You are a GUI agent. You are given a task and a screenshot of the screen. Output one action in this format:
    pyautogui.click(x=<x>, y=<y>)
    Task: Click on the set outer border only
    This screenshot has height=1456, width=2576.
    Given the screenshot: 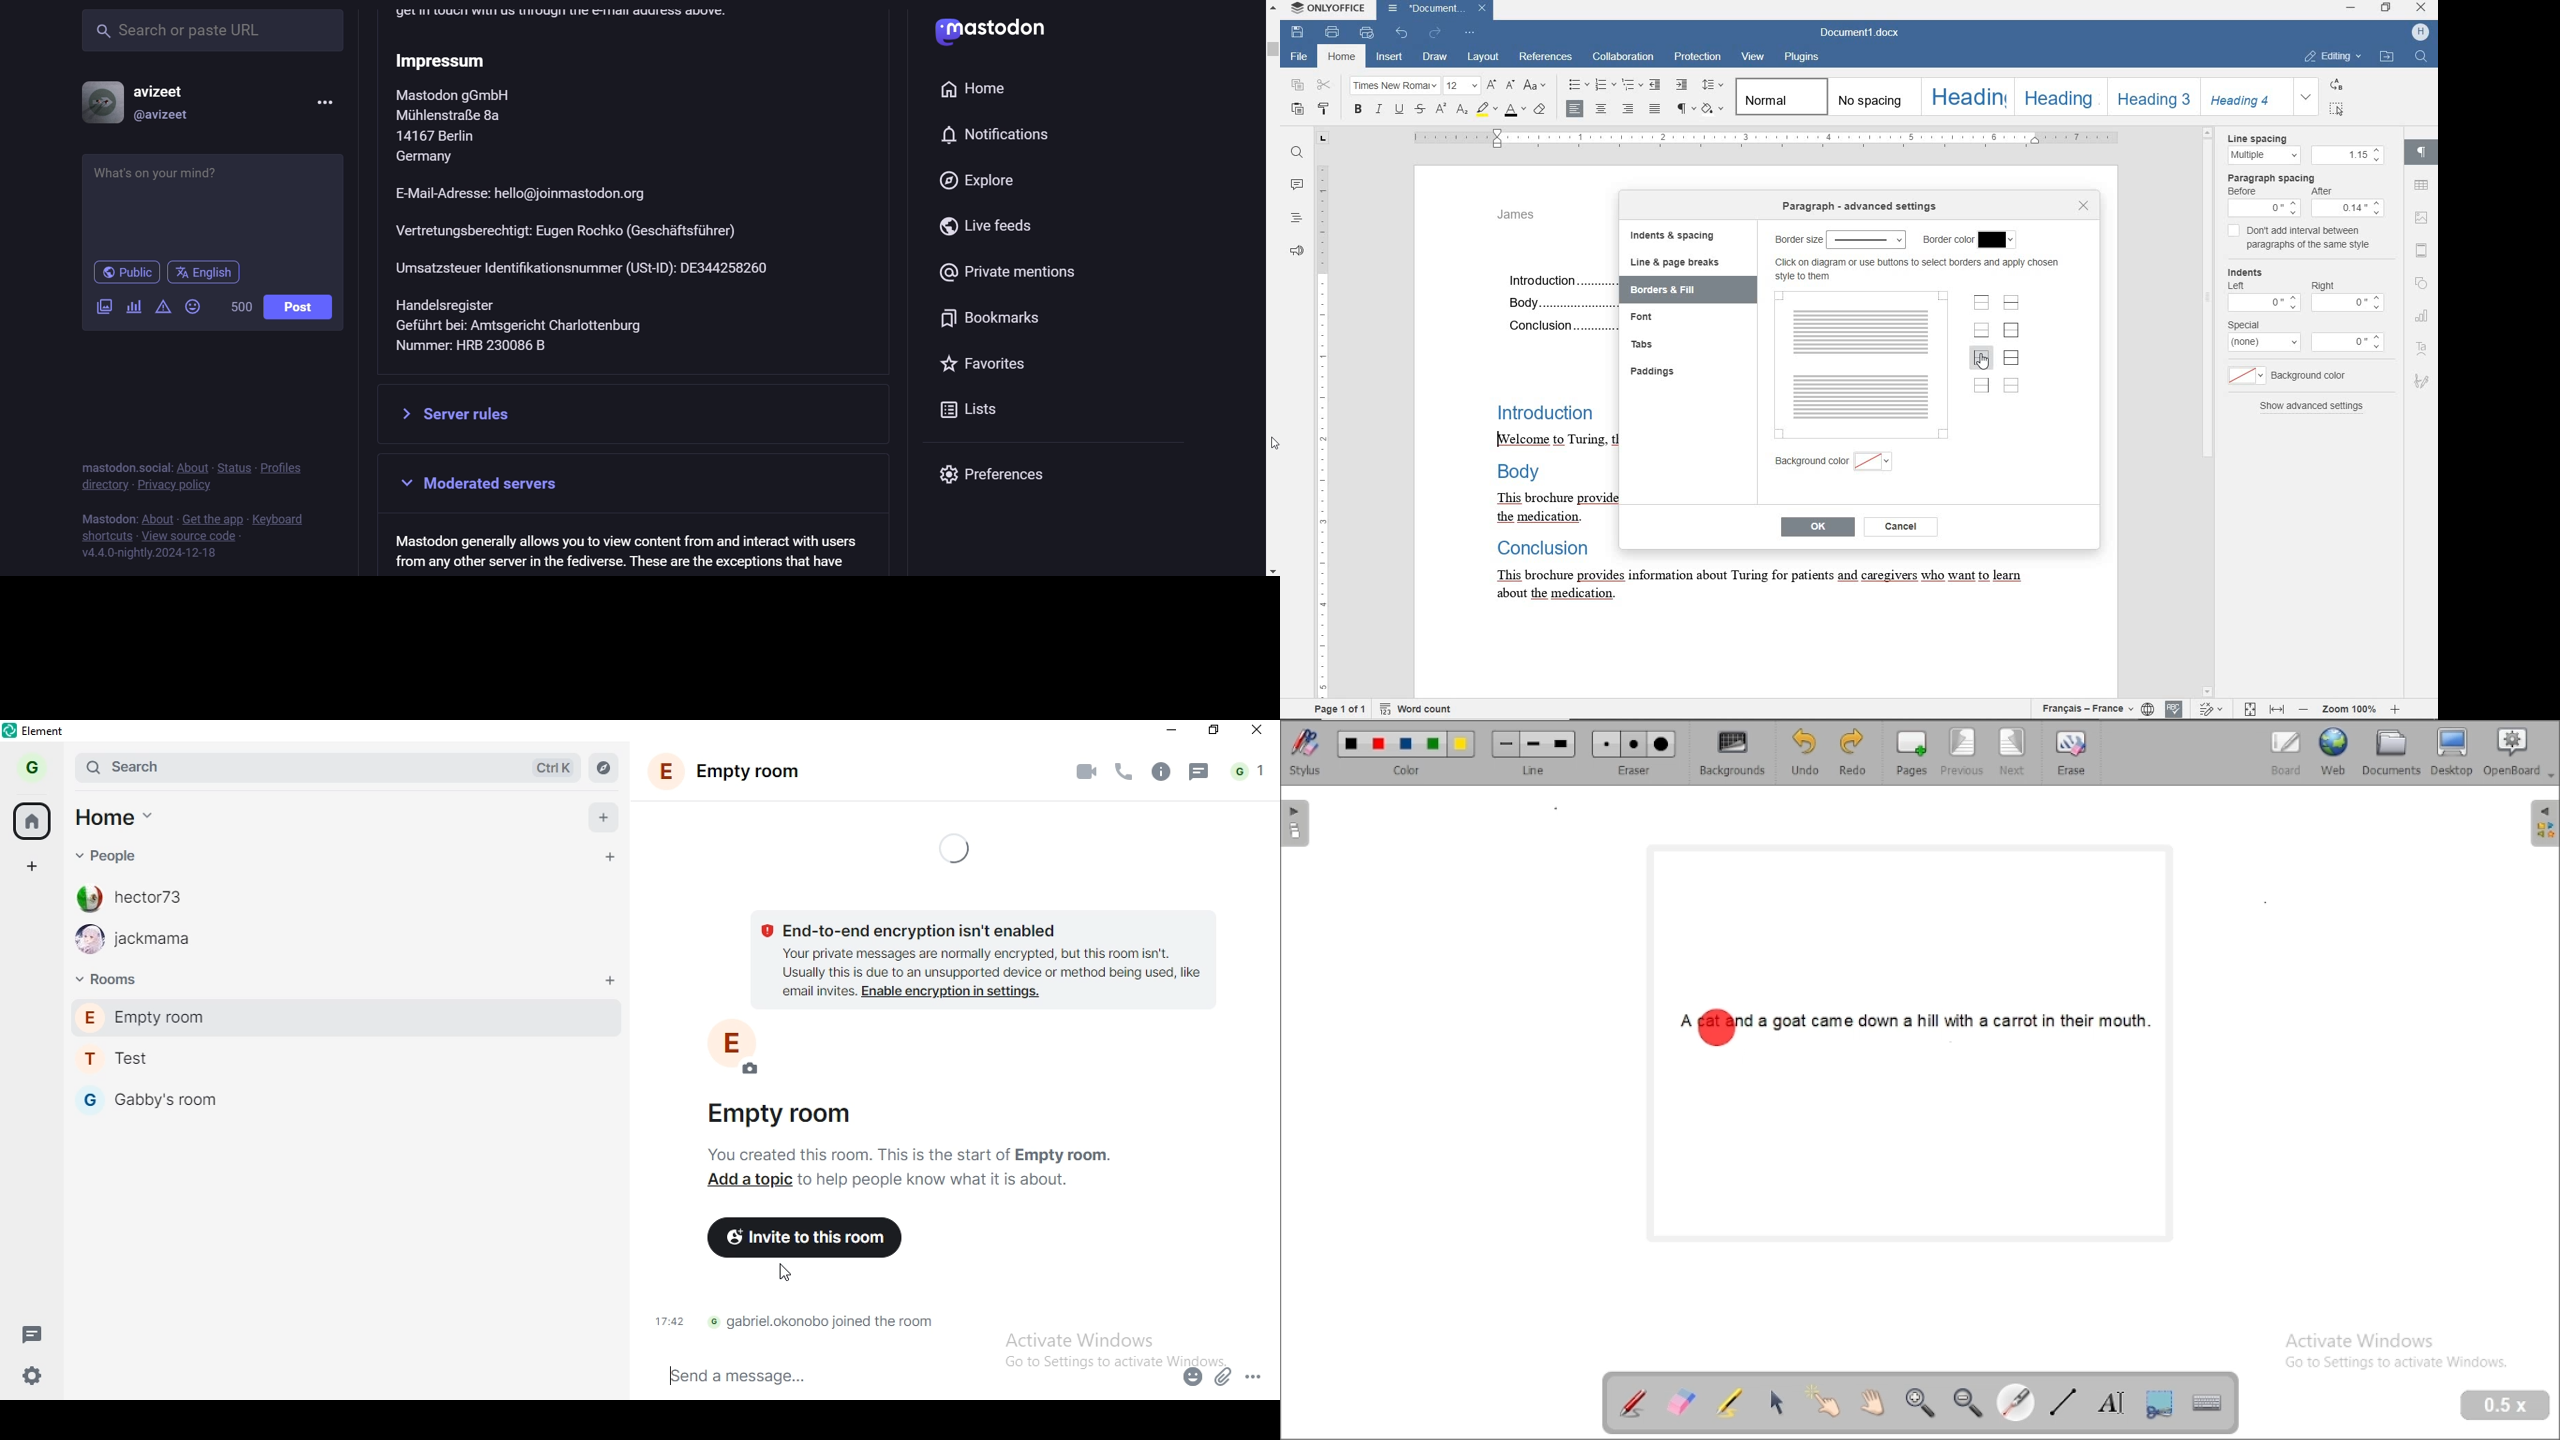 What is the action you would take?
    pyautogui.click(x=2011, y=330)
    